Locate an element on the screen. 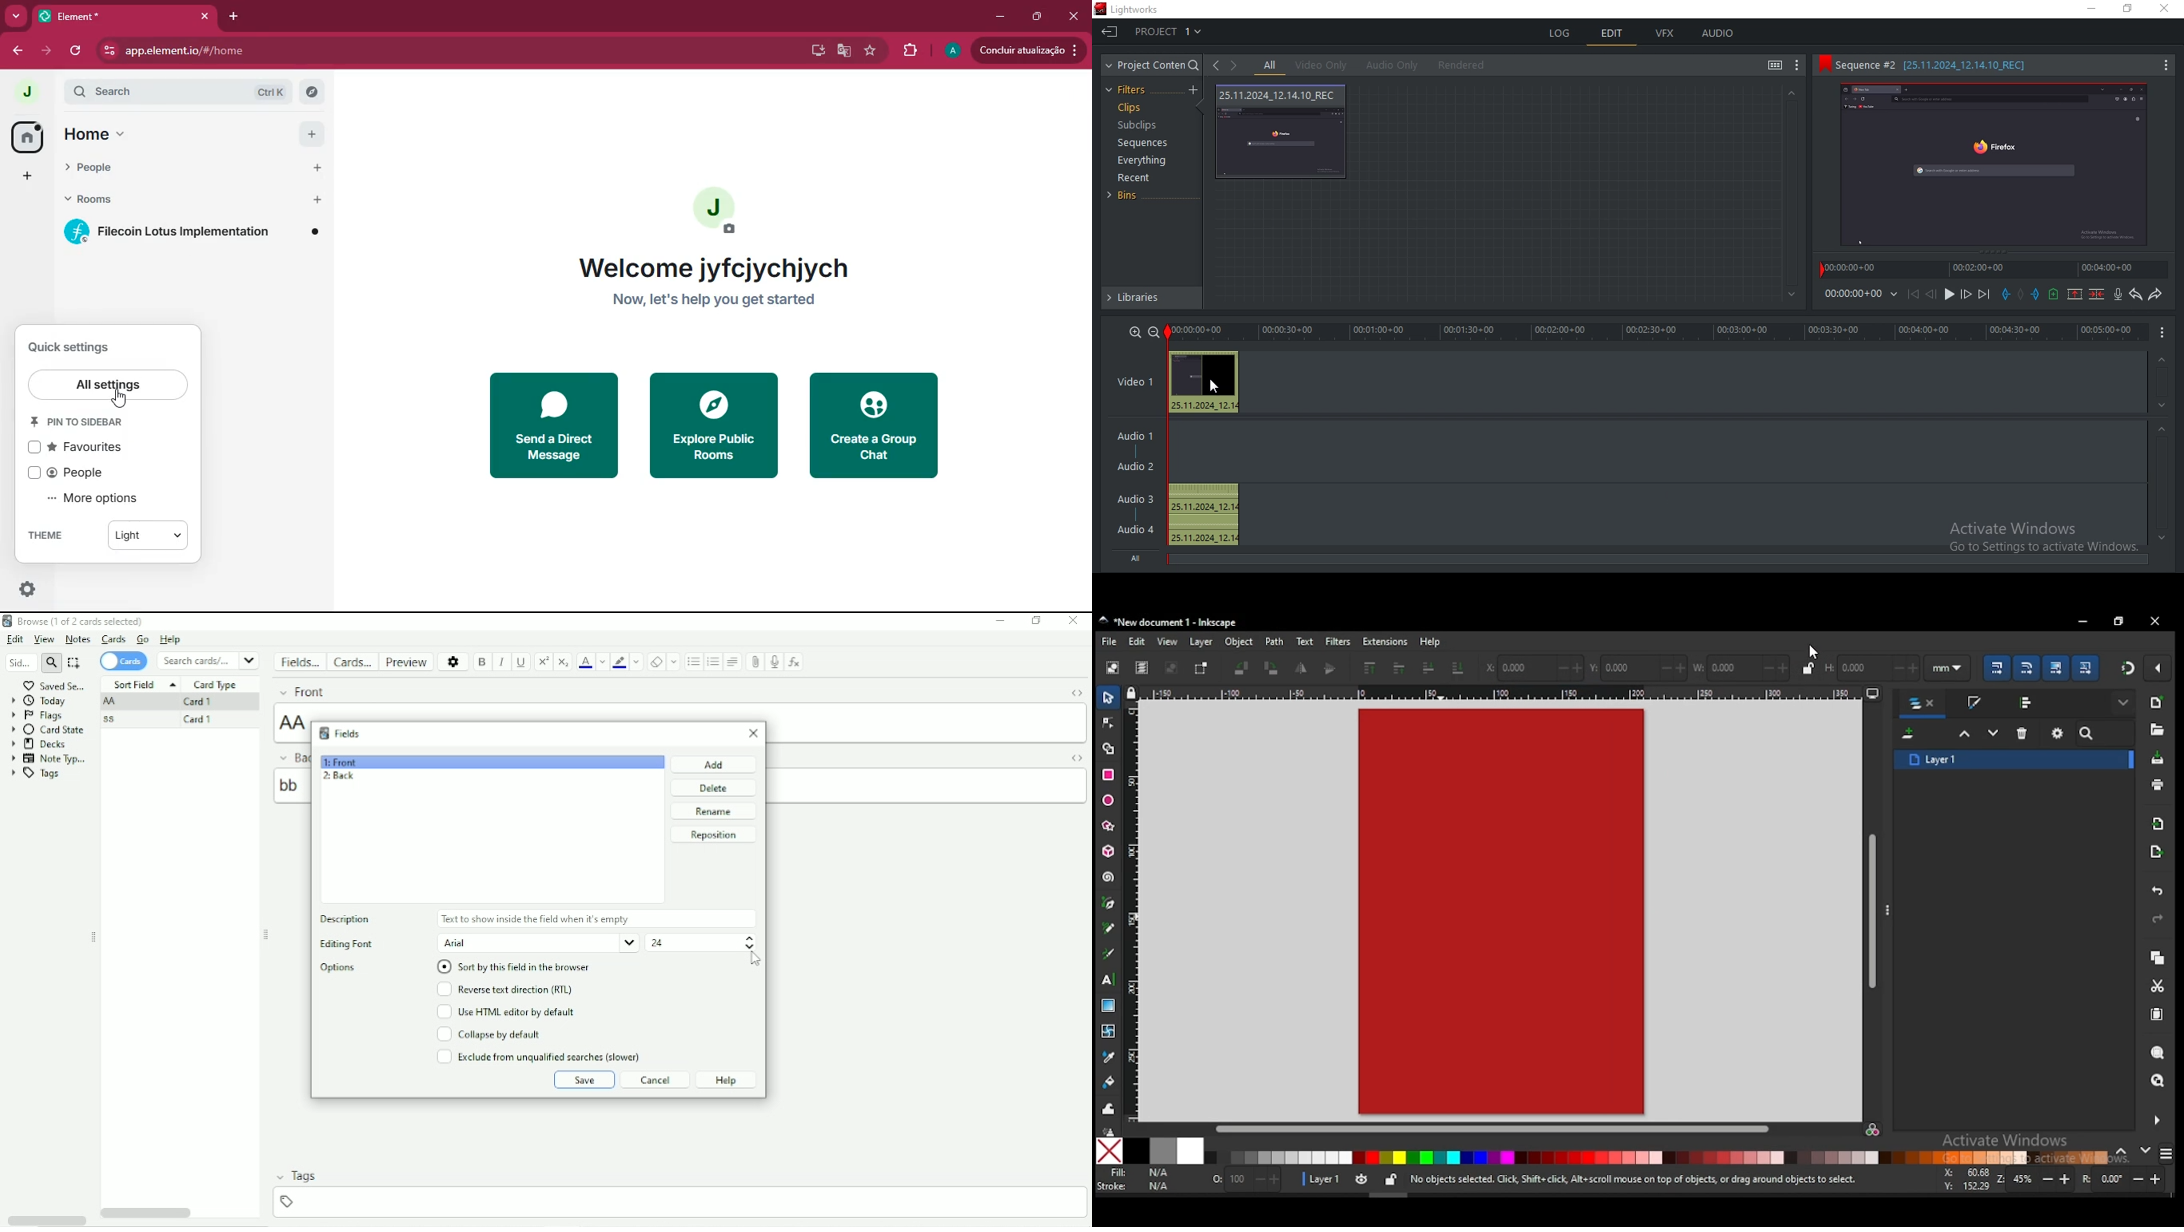 The width and height of the screenshot is (2184, 1232). horizontal ruler is located at coordinates (1503, 692).